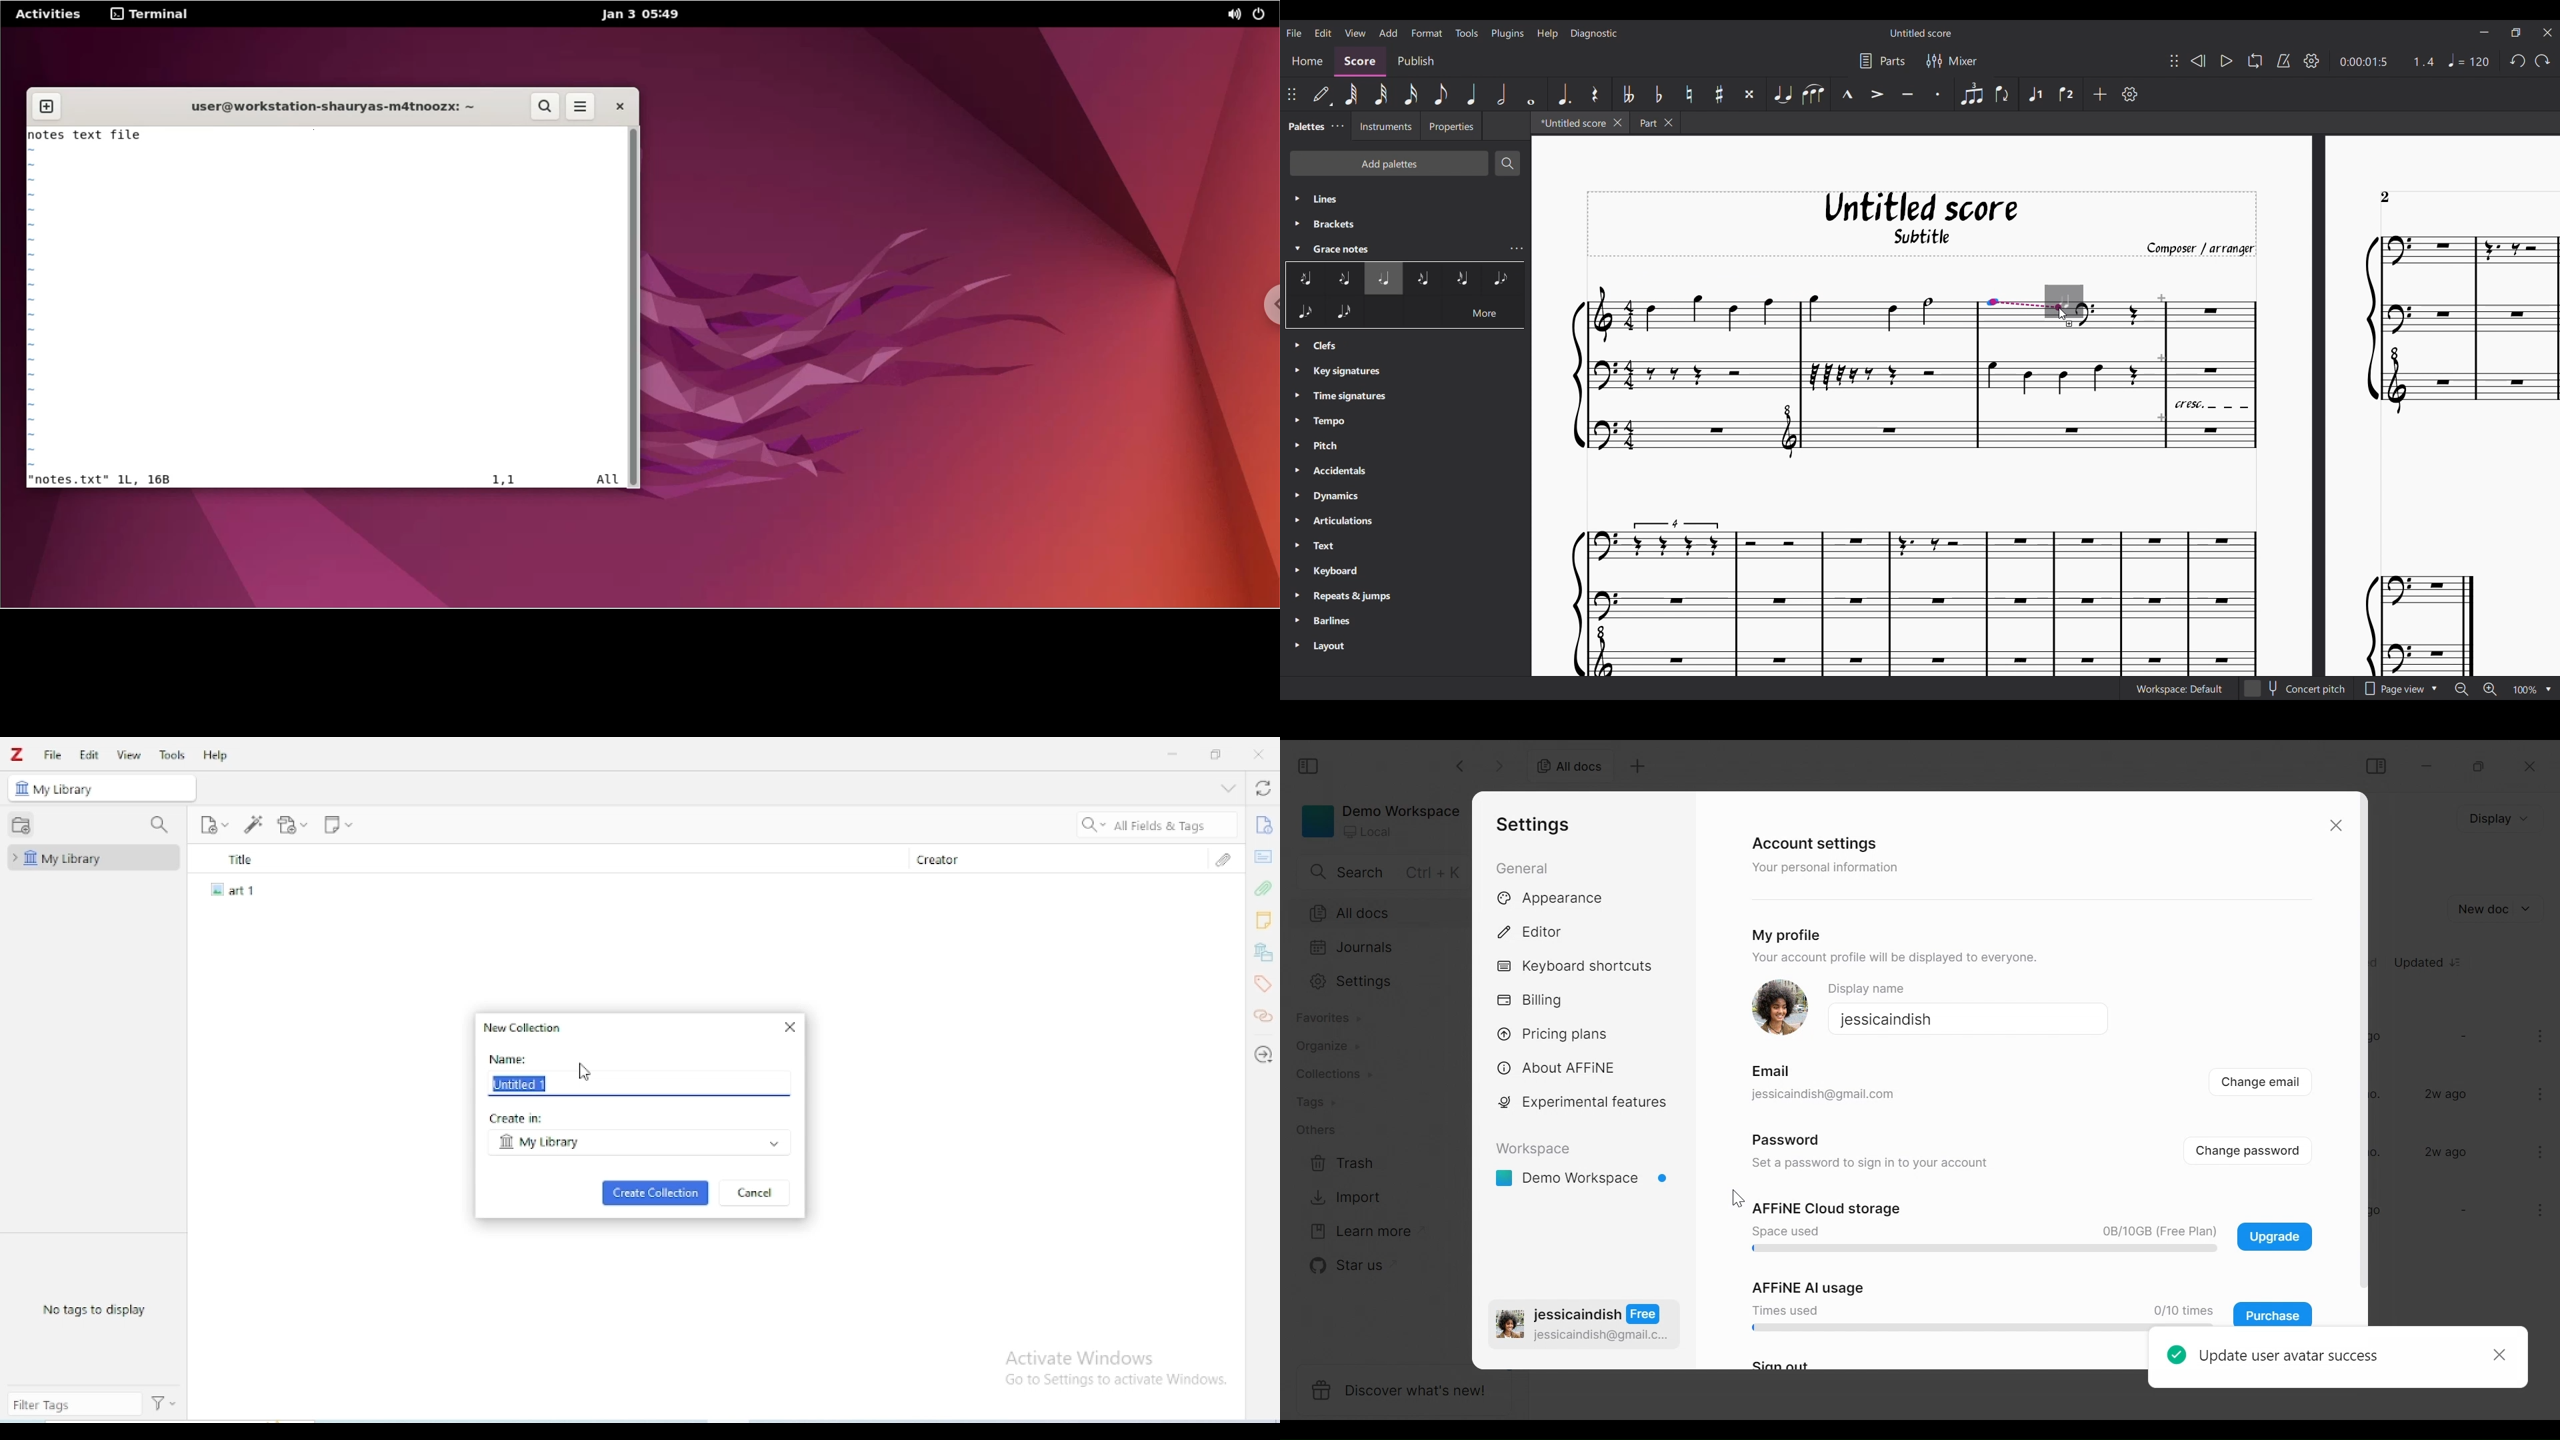 This screenshot has height=1456, width=2576. What do you see at coordinates (1907, 93) in the screenshot?
I see `Tenuto` at bounding box center [1907, 93].